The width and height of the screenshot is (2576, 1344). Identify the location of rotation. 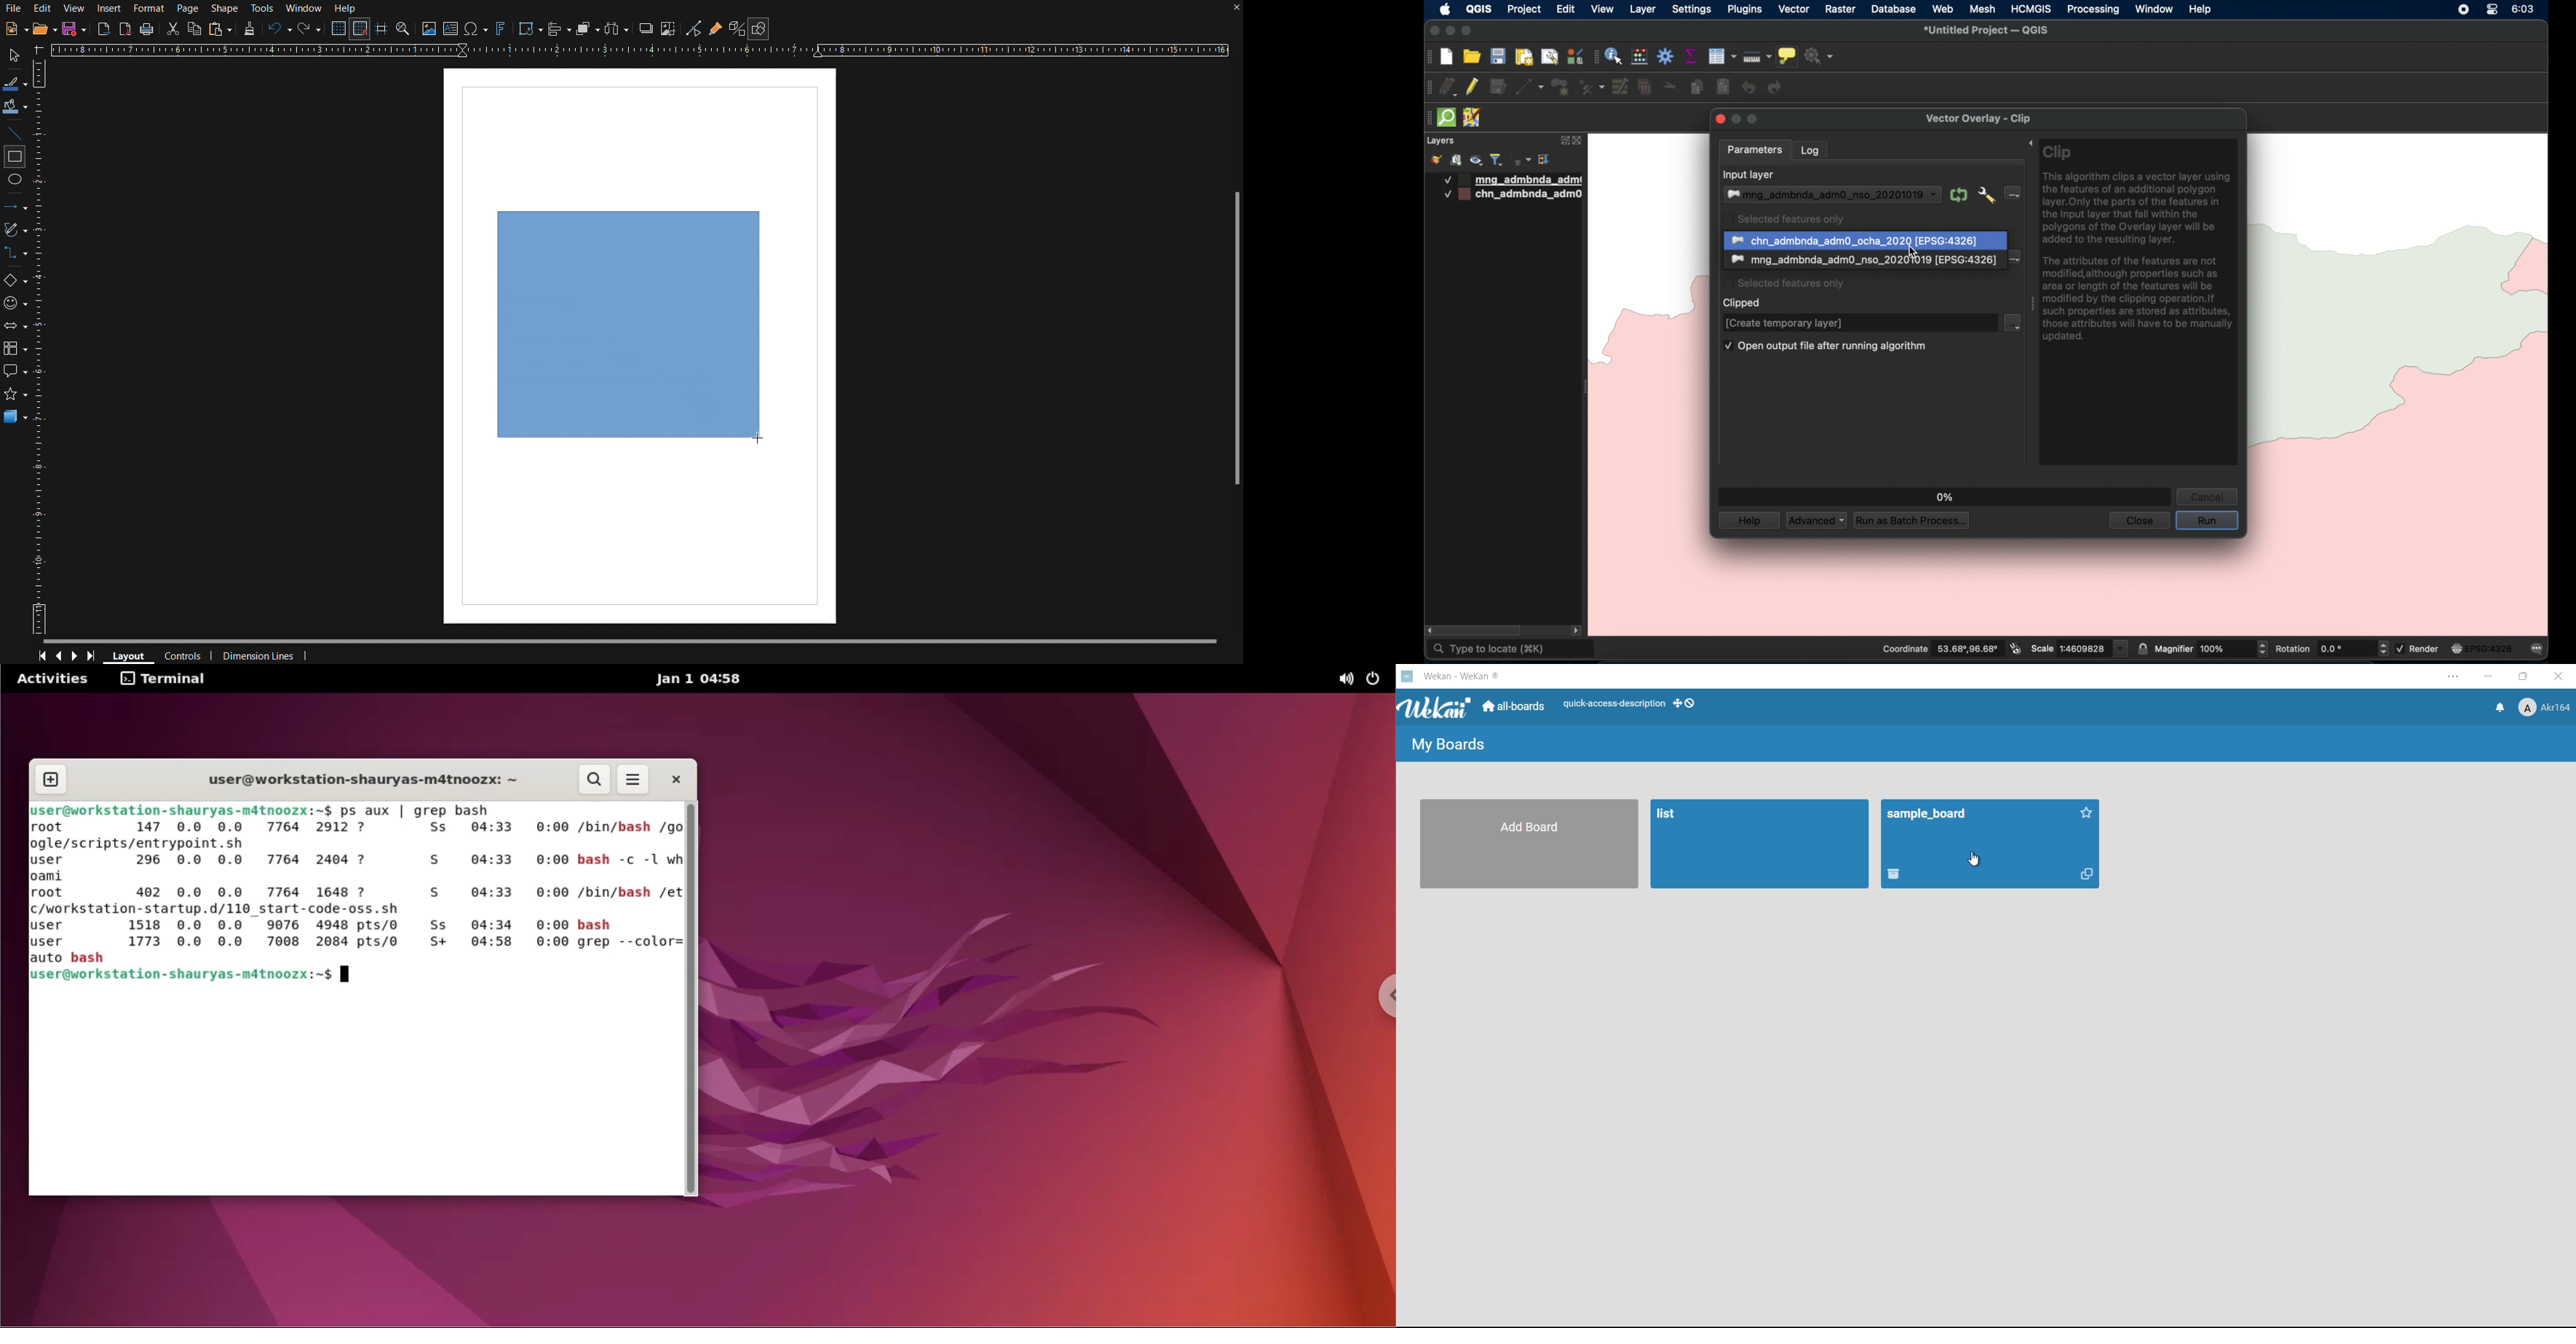
(2331, 648).